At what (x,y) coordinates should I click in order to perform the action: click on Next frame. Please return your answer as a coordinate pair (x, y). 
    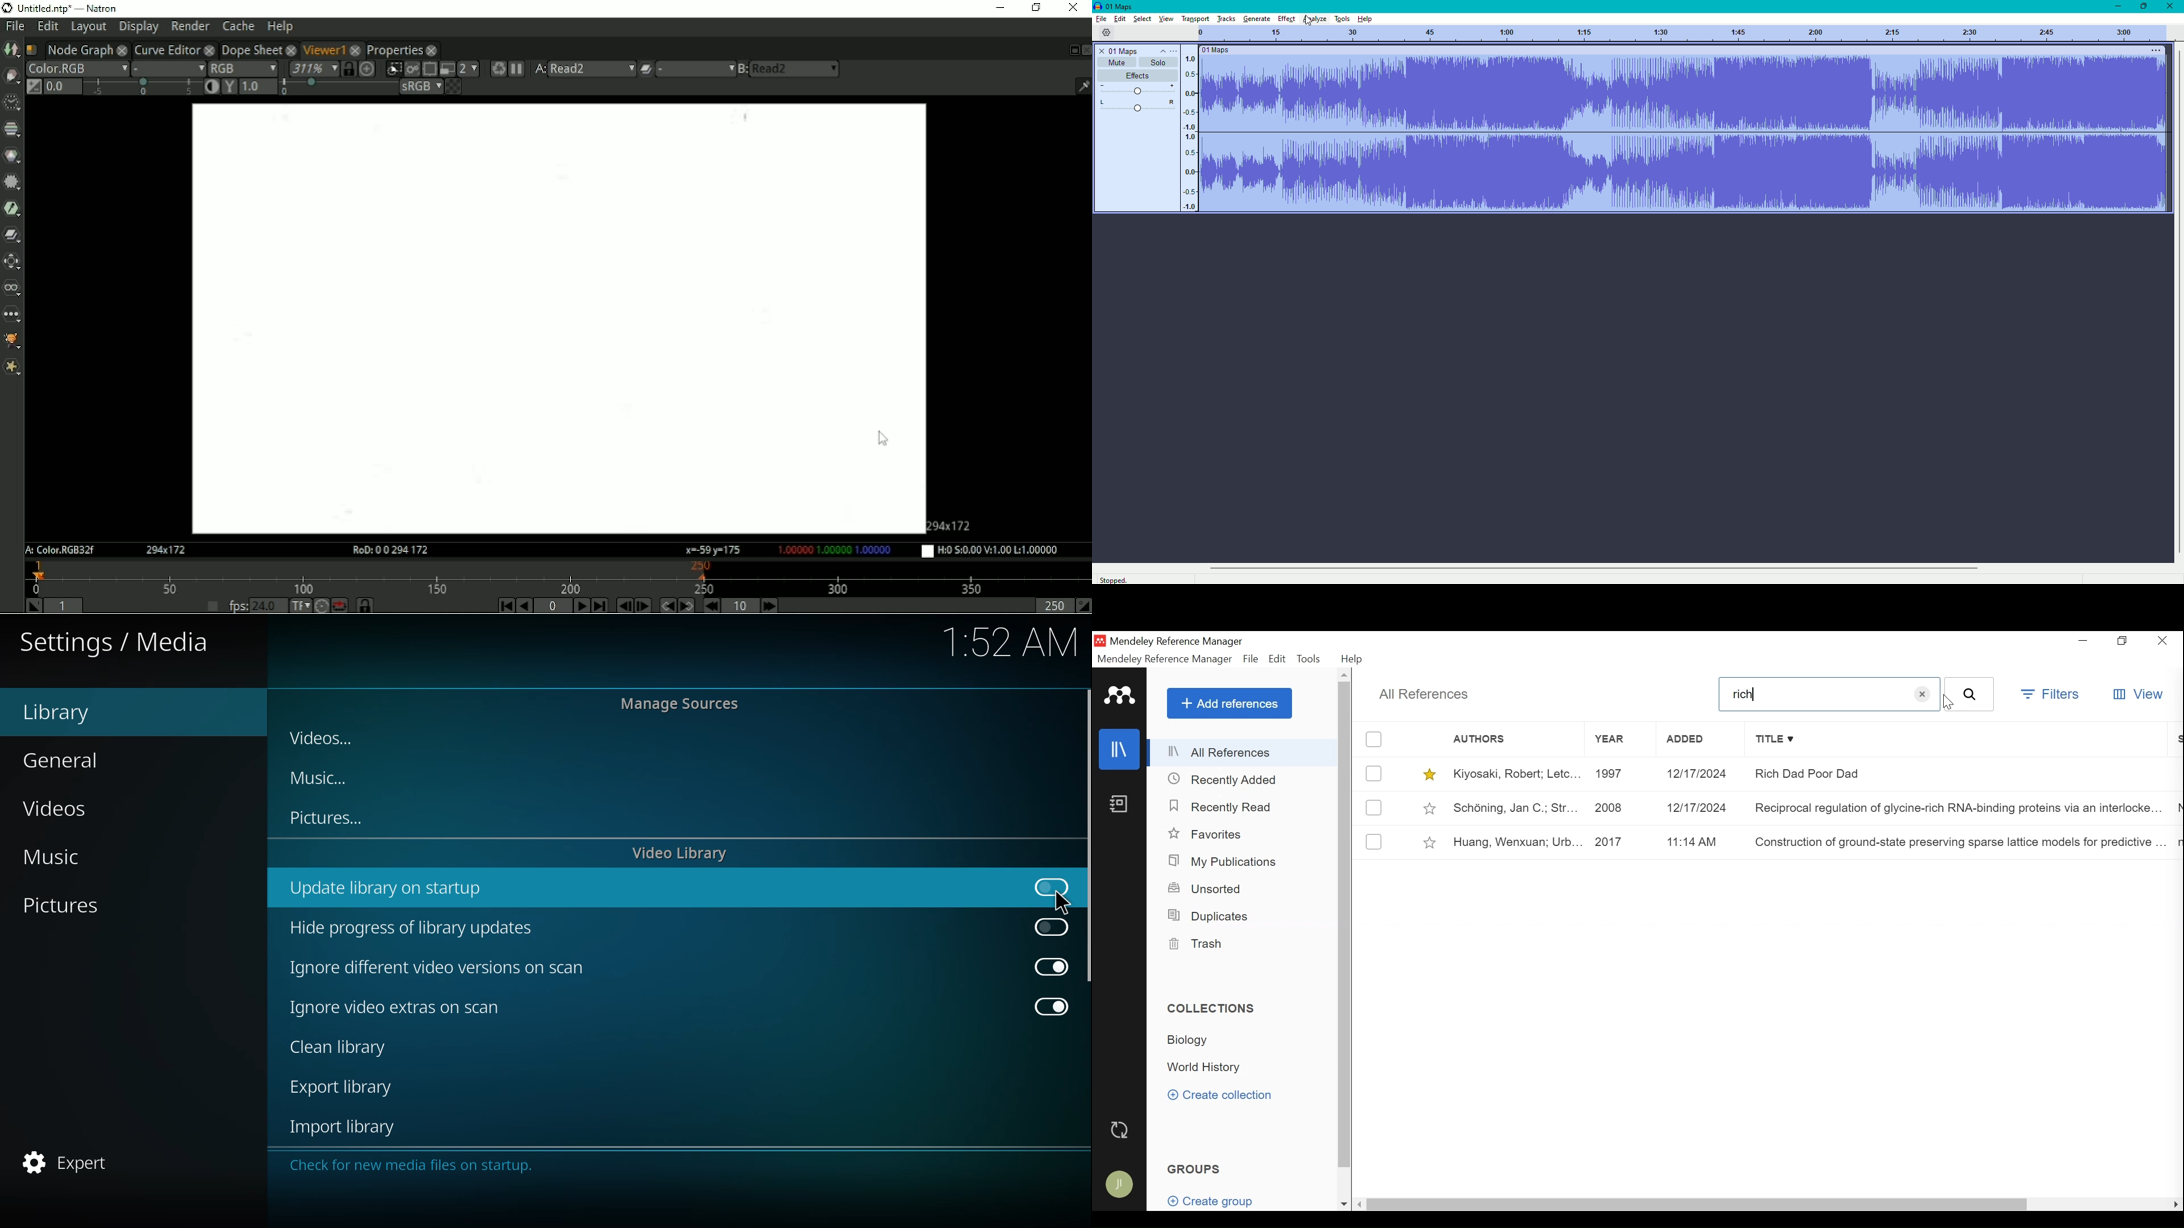
    Looking at the image, I should click on (644, 605).